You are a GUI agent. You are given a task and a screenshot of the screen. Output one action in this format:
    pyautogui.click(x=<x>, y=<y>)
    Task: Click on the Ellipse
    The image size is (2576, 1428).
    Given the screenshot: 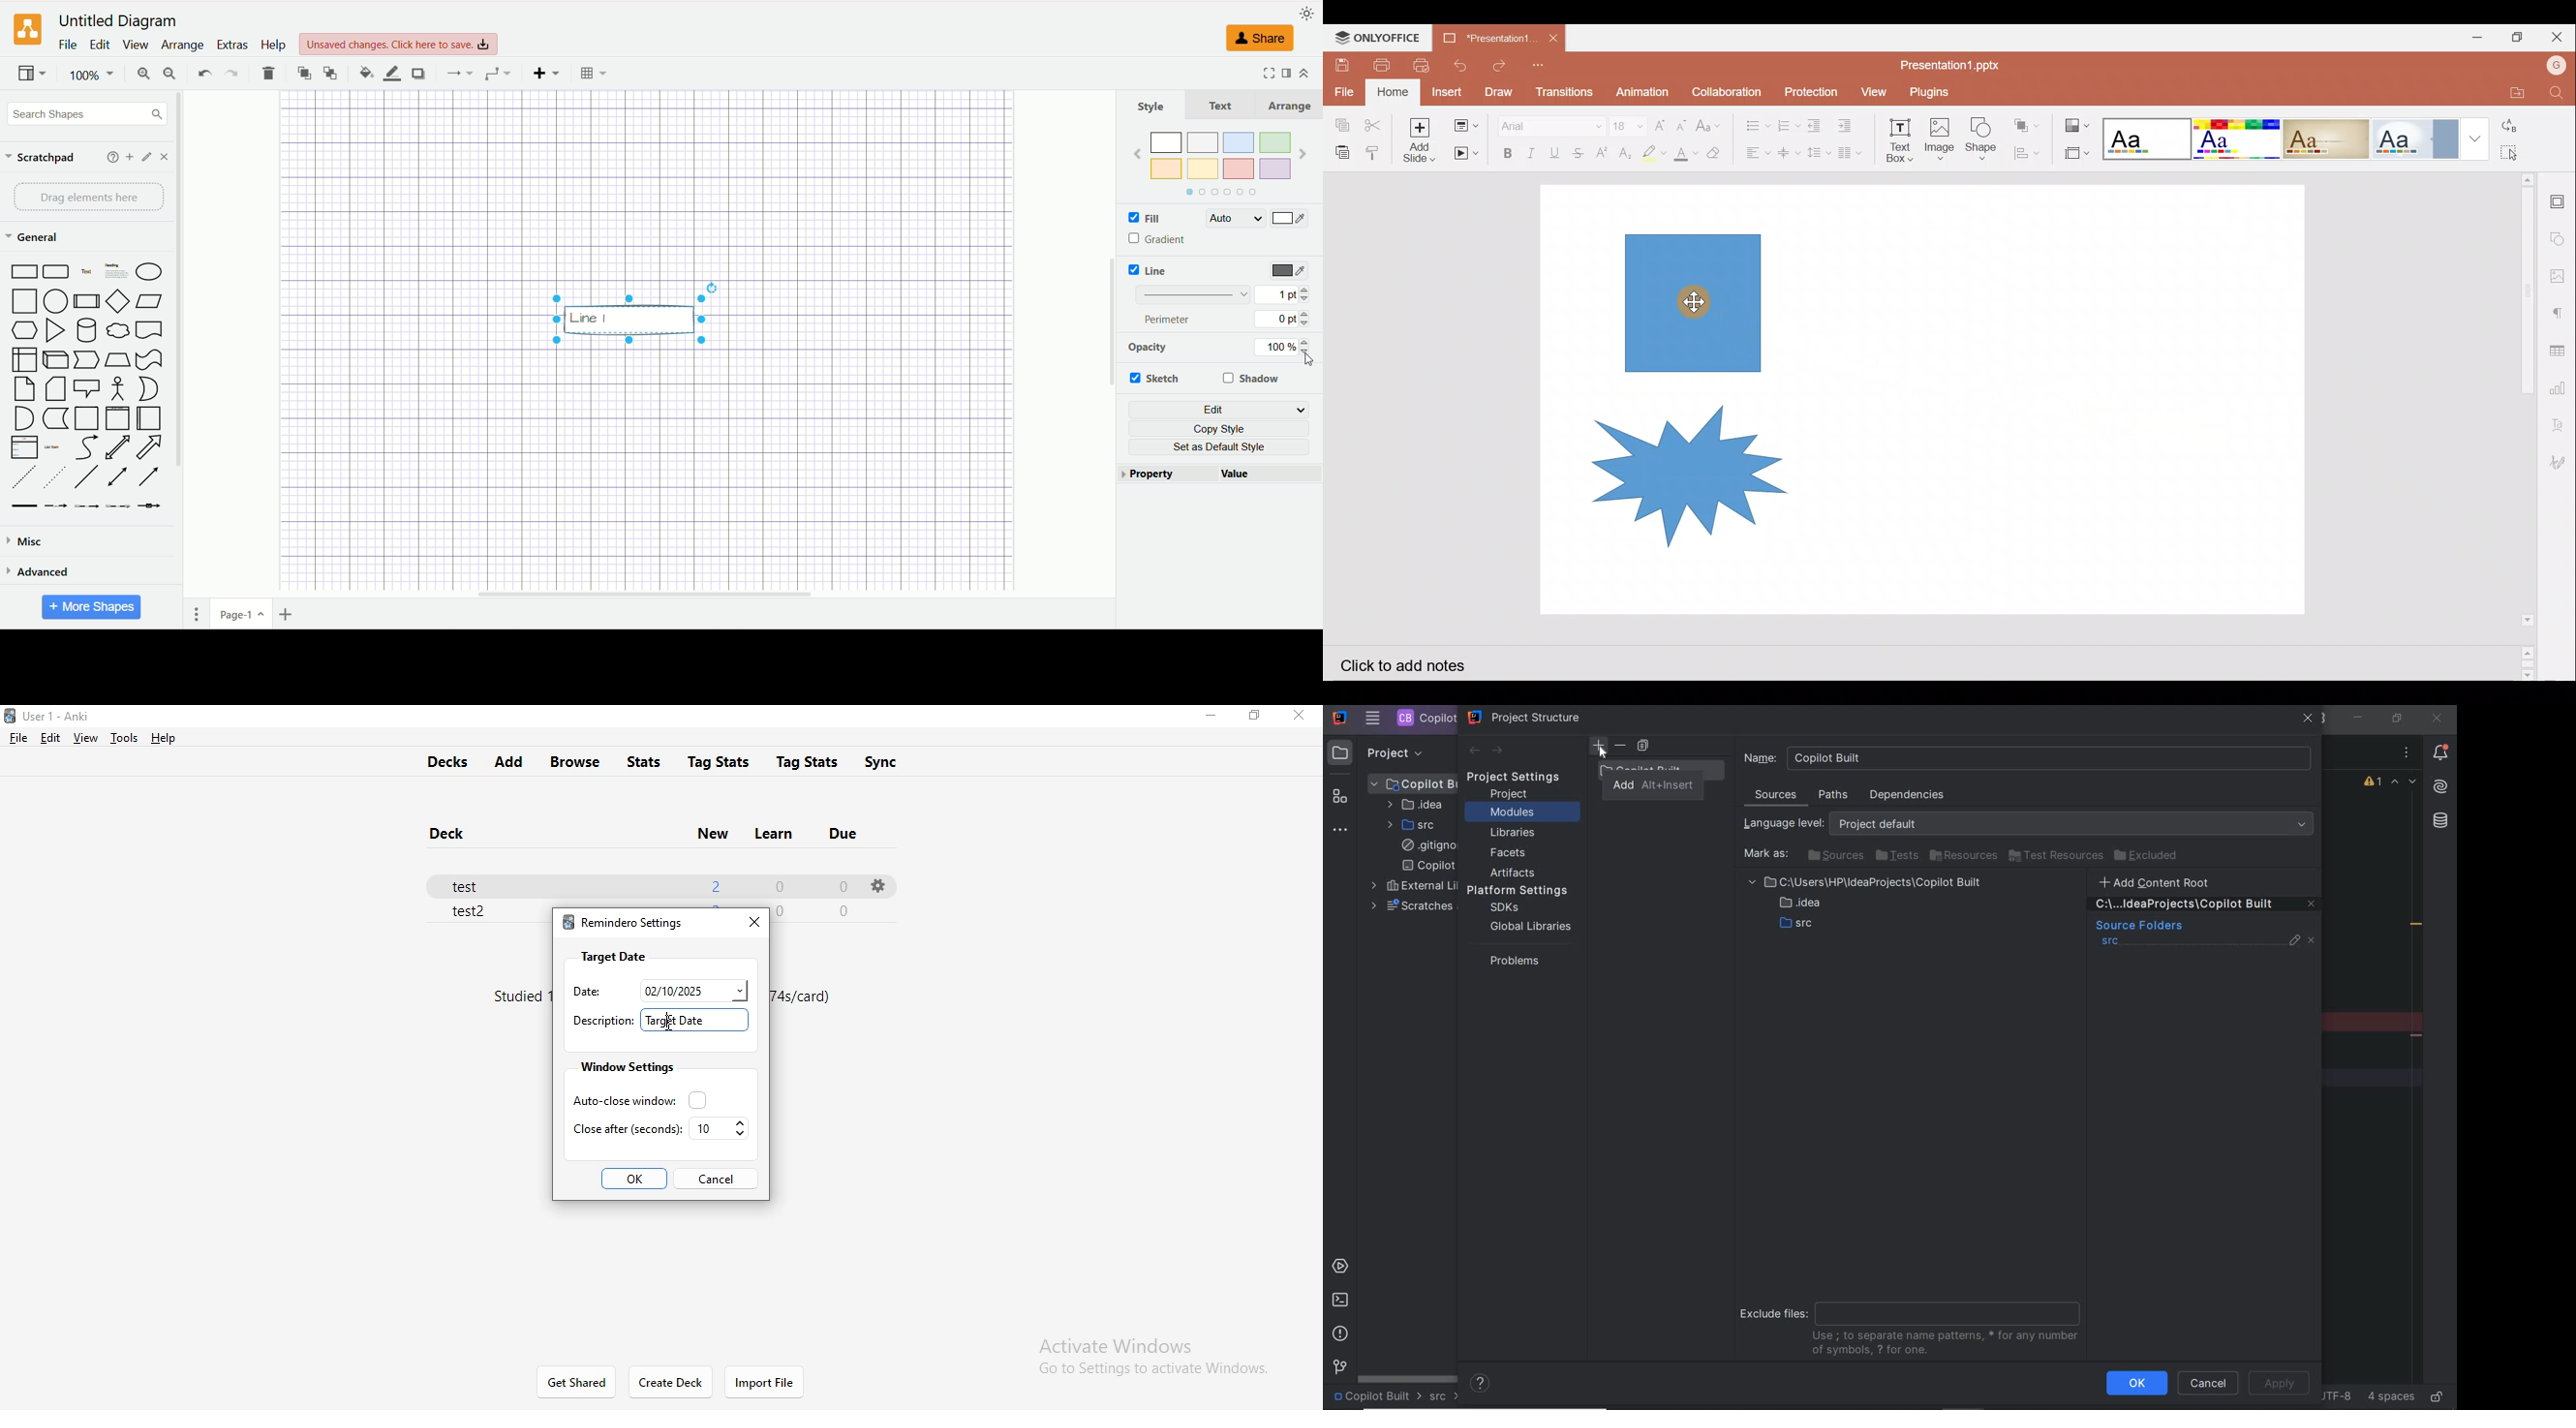 What is the action you would take?
    pyautogui.click(x=147, y=269)
    